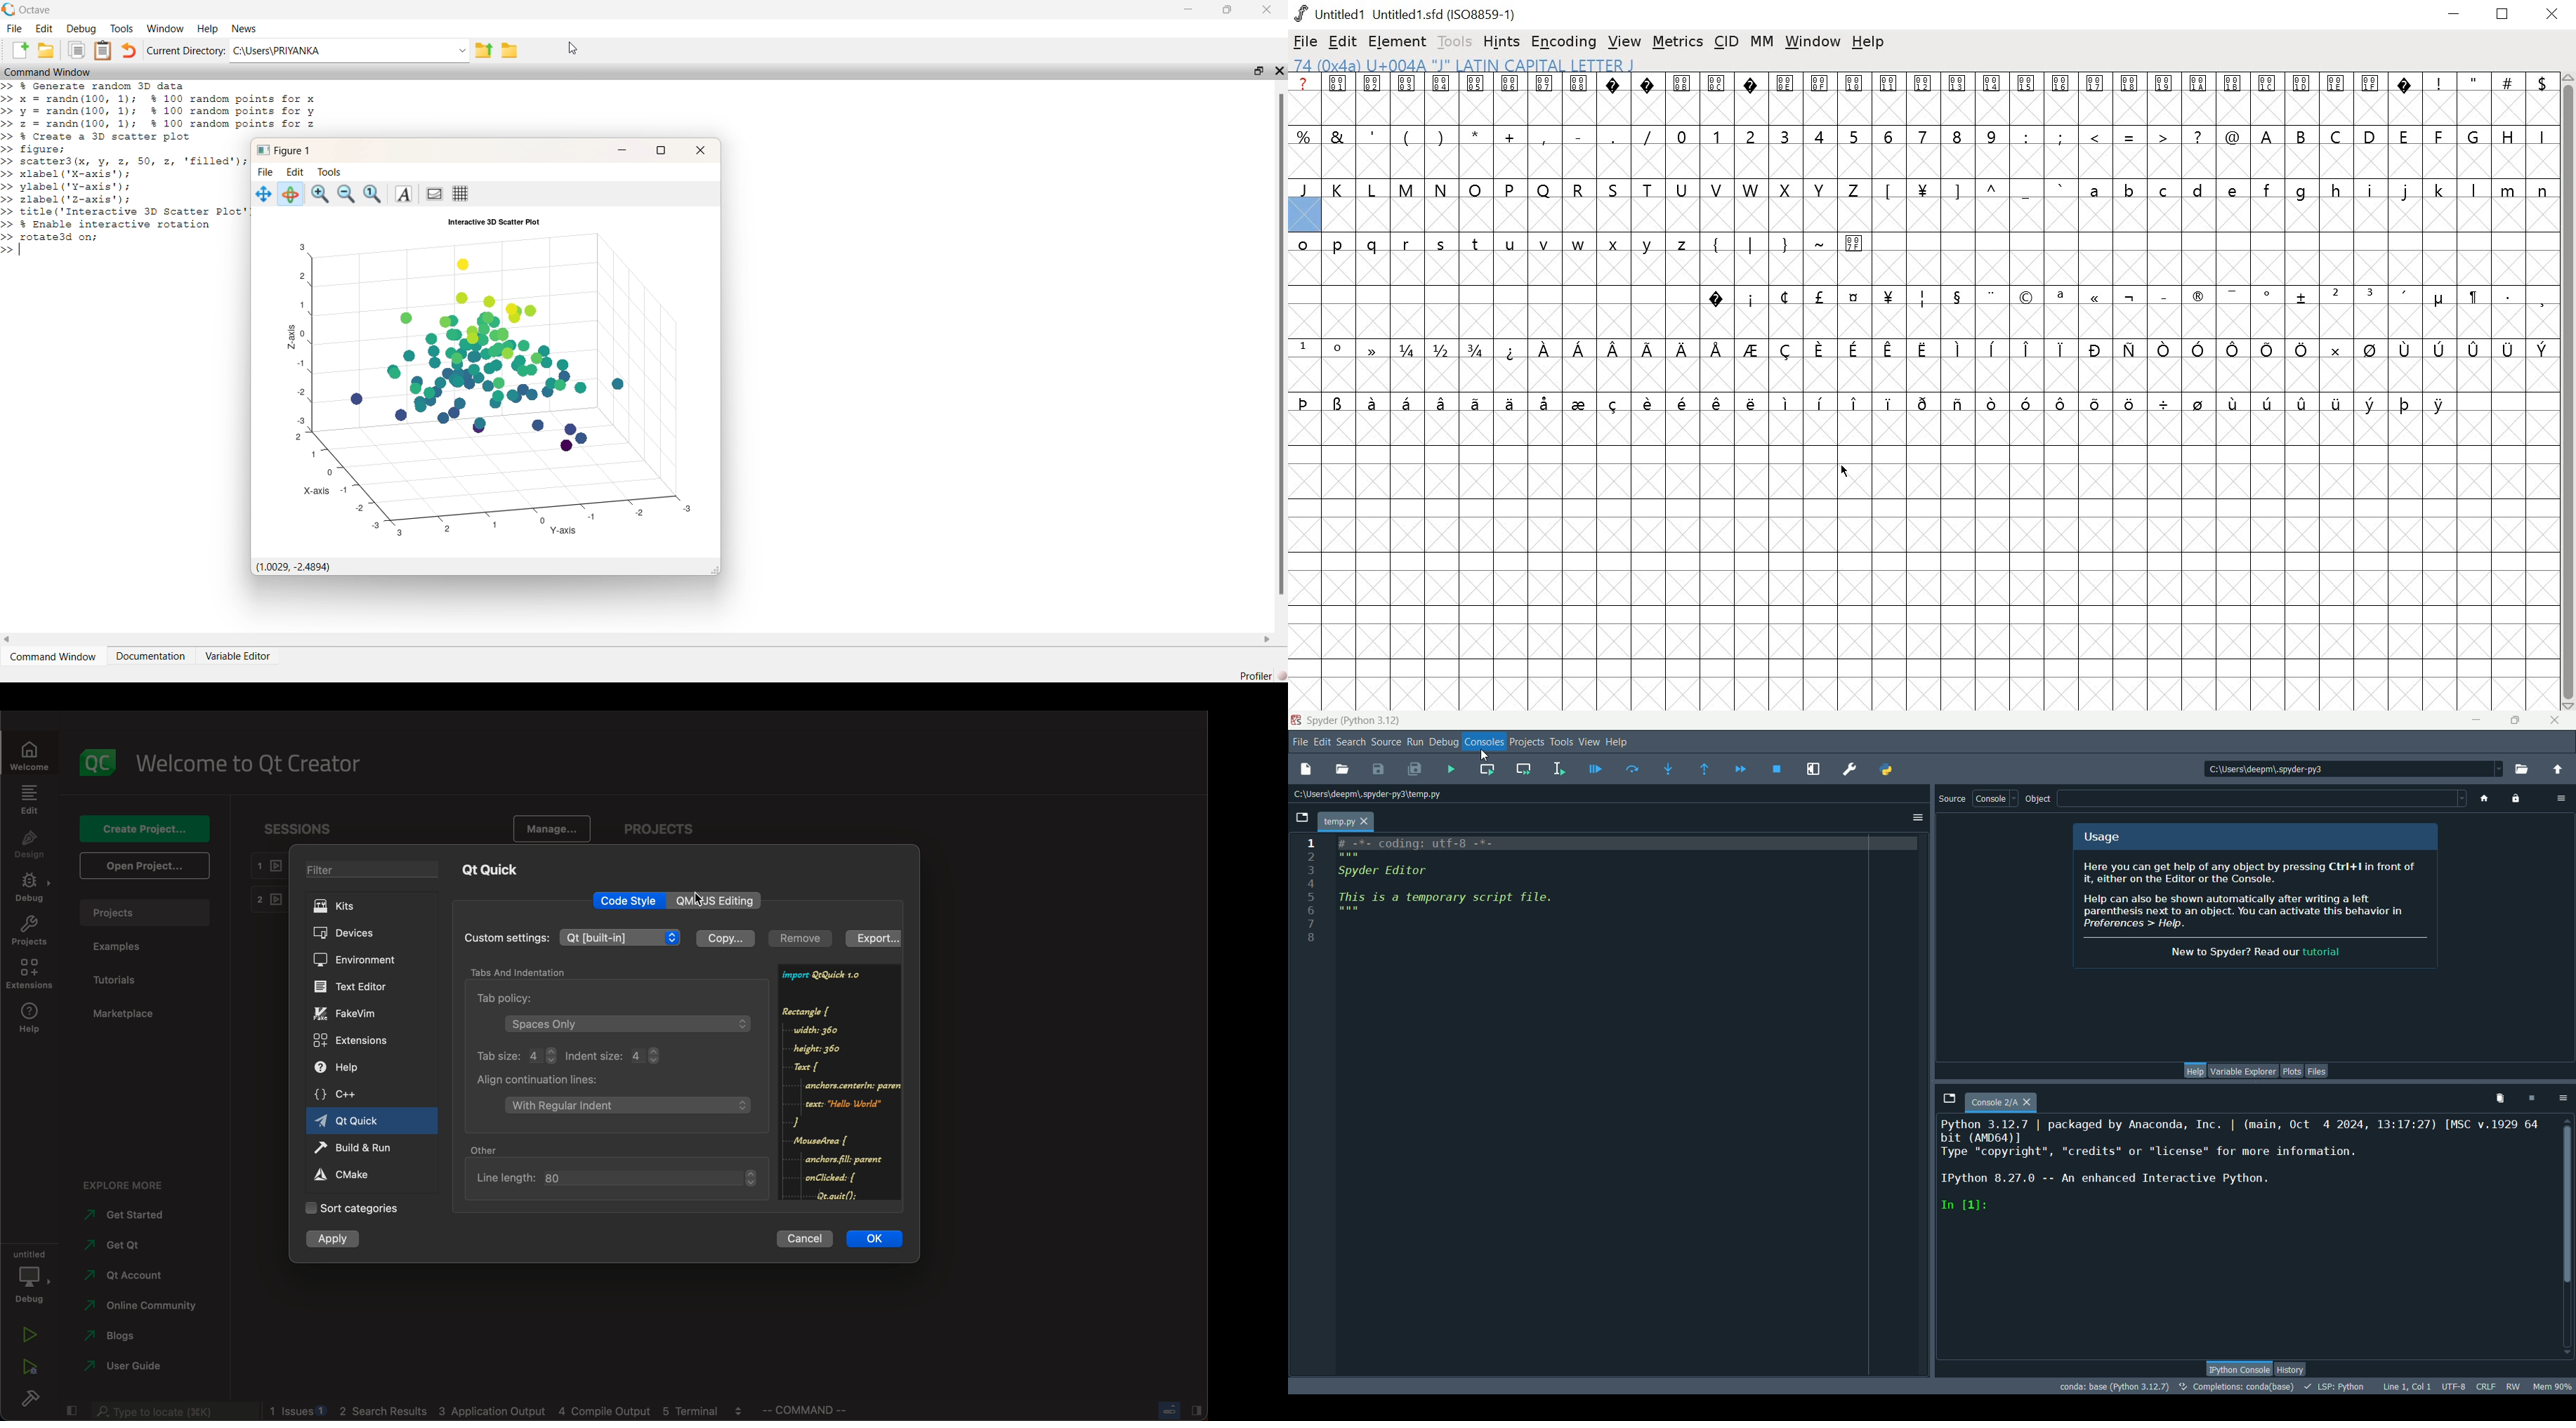 This screenshot has height=1428, width=2576. Describe the element at coordinates (125, 1245) in the screenshot. I see `get` at that location.